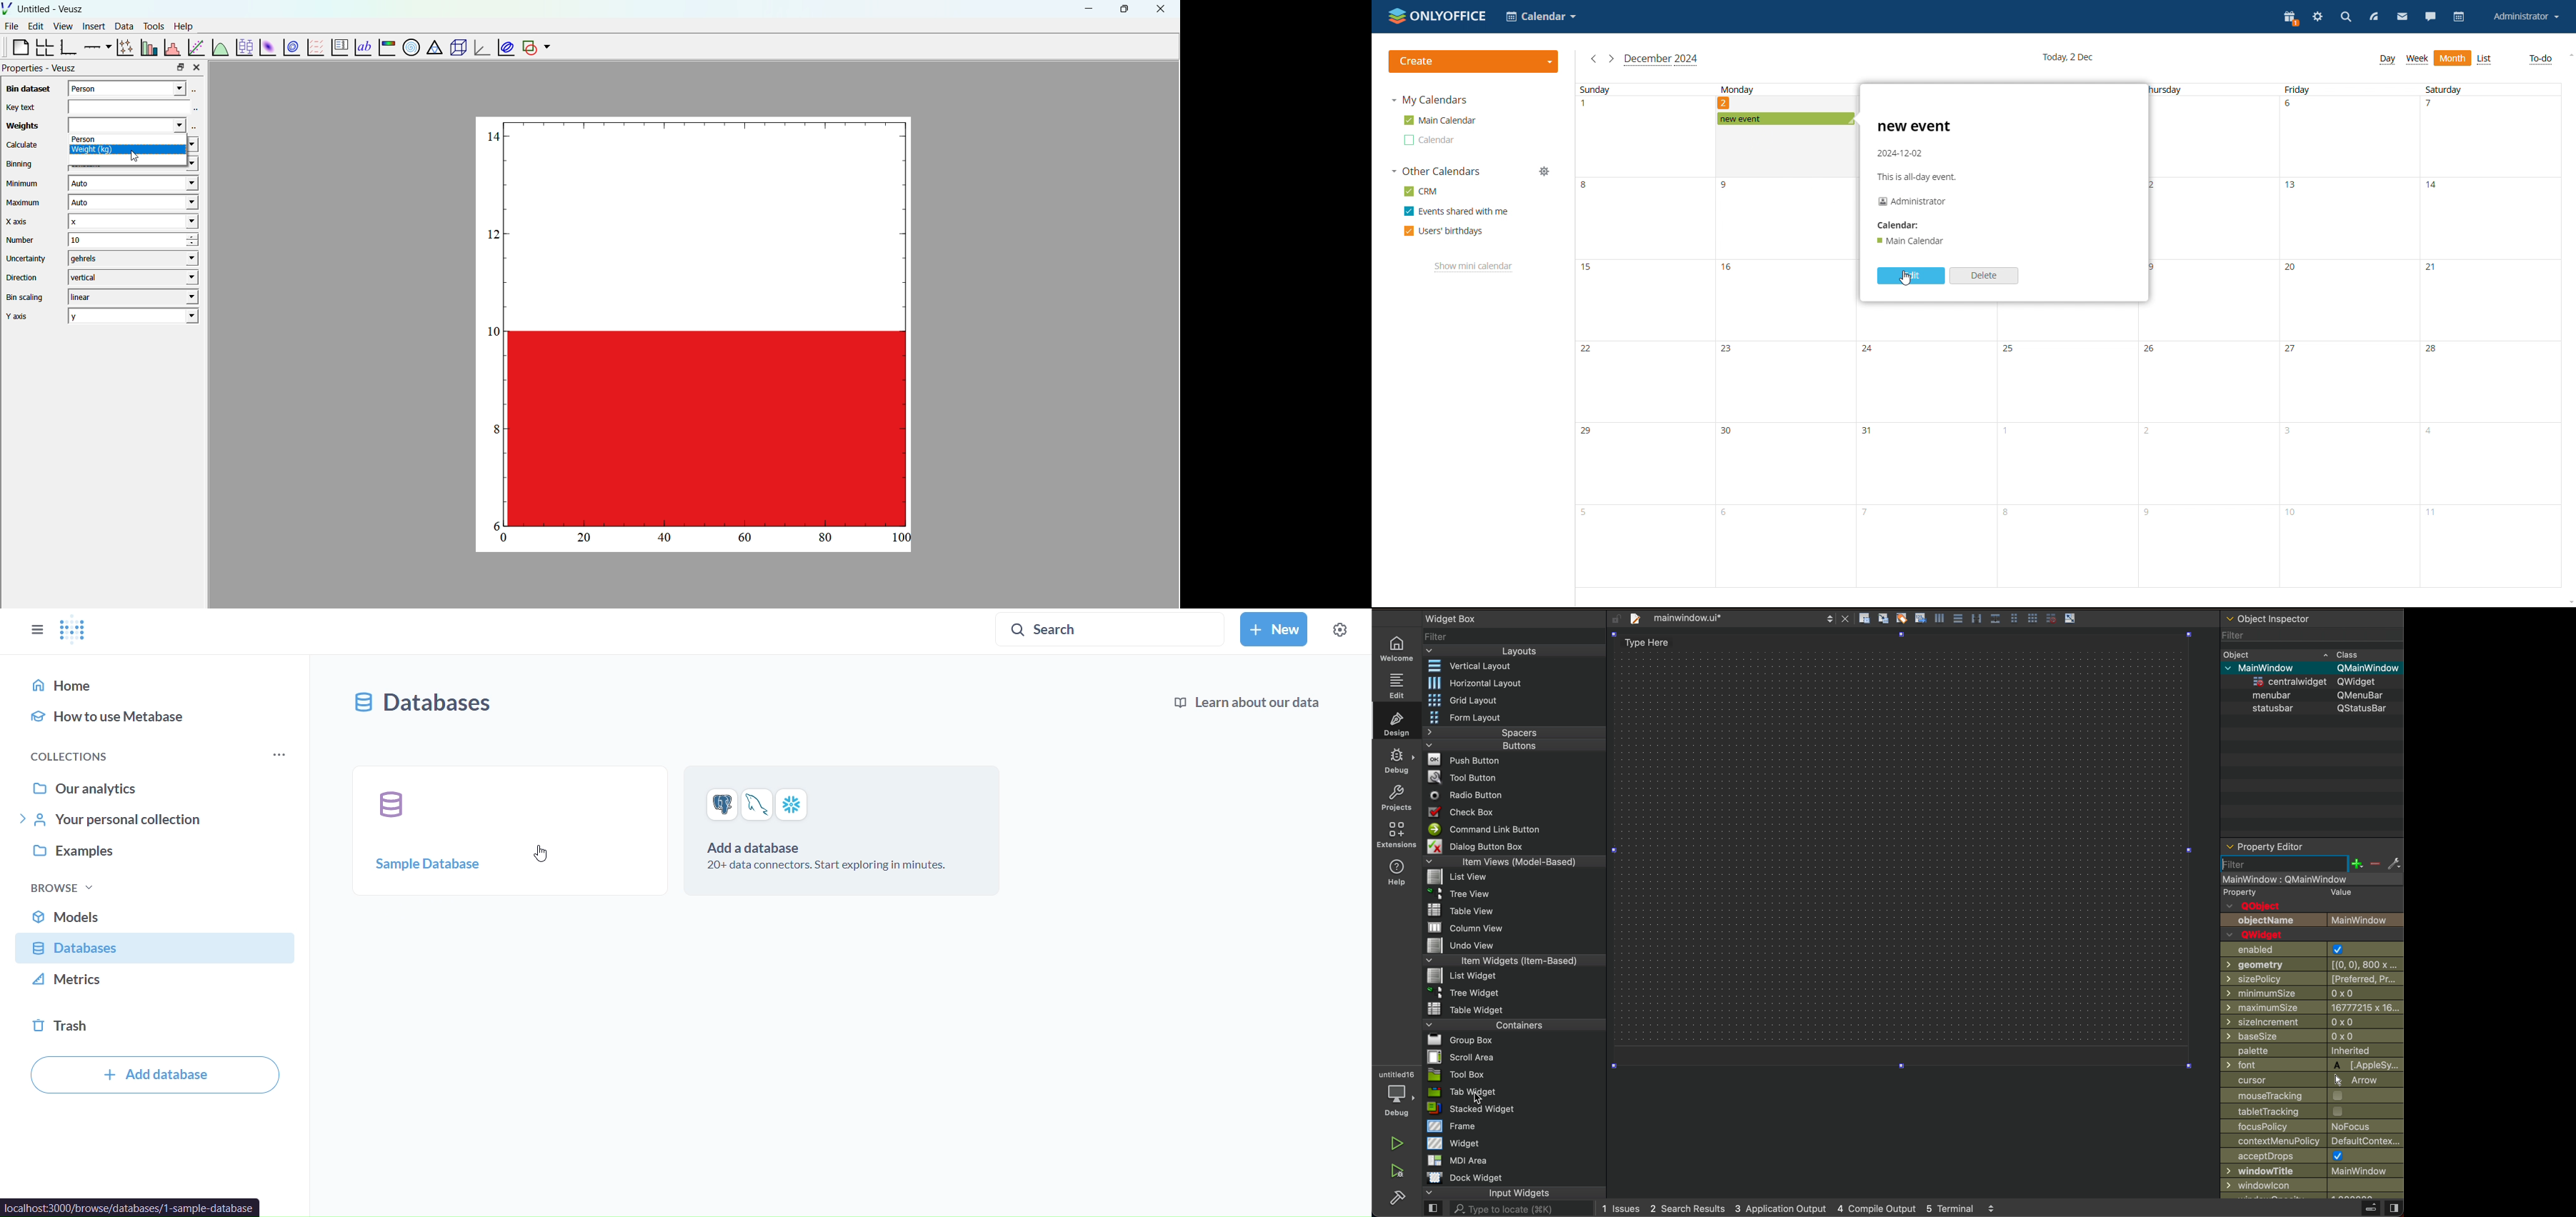 The width and height of the screenshot is (2576, 1232). Describe the element at coordinates (1462, 811) in the screenshot. I see `Check Box` at that location.